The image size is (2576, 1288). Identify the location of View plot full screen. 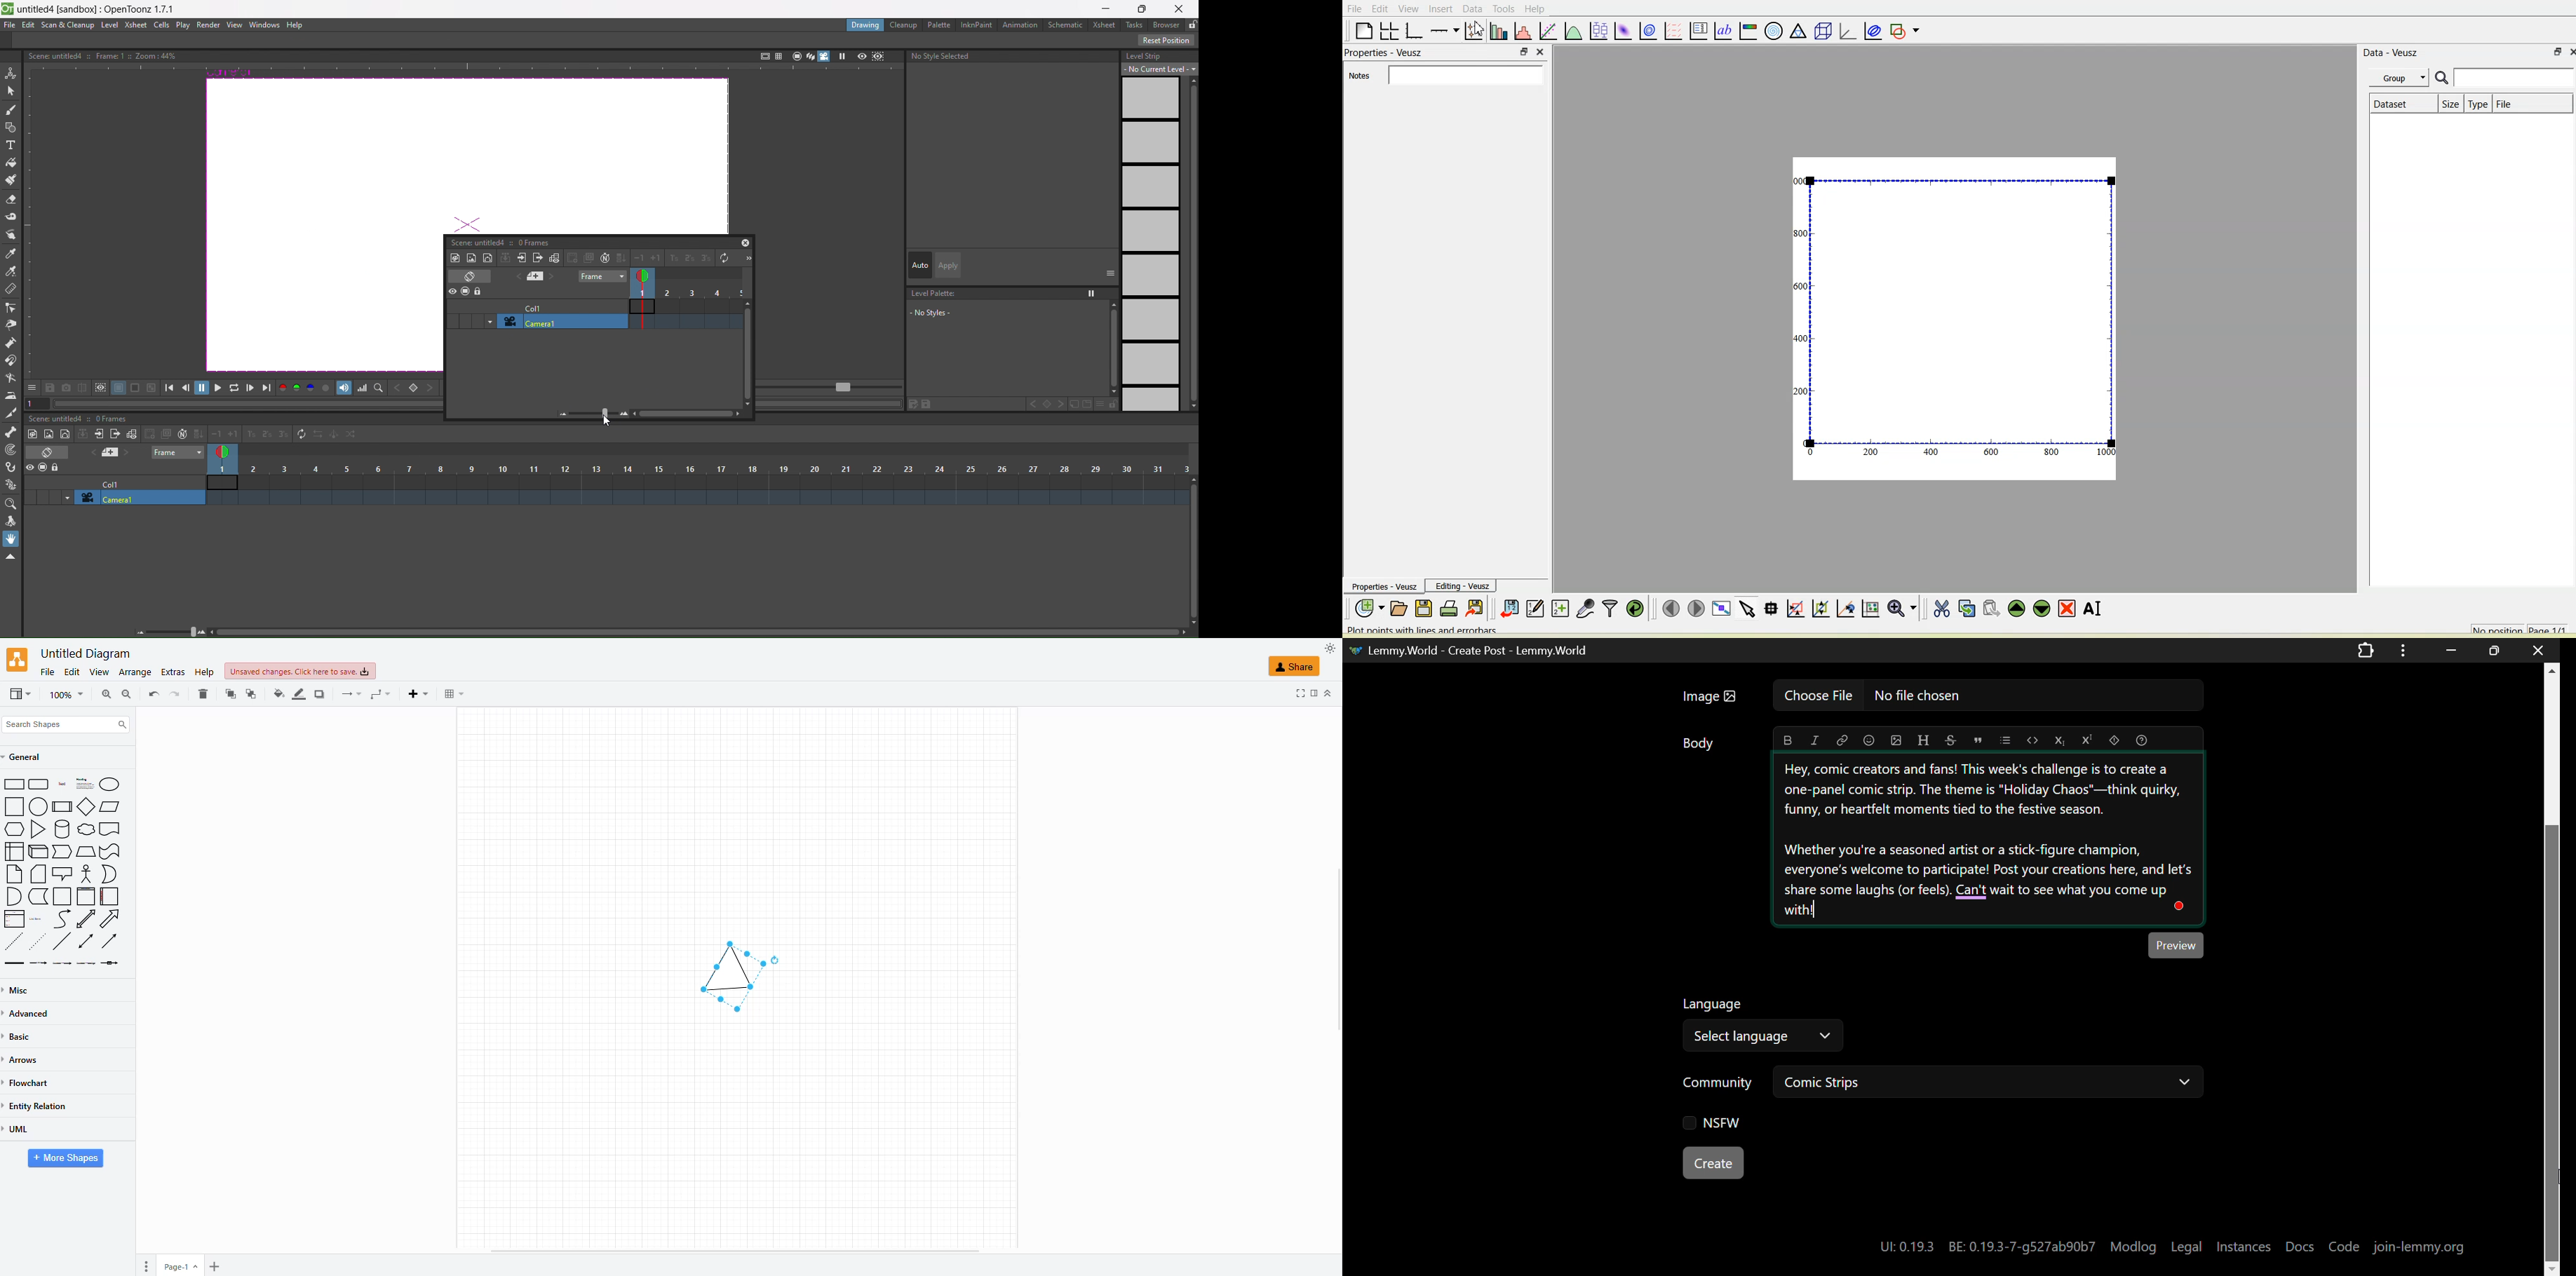
(1721, 608).